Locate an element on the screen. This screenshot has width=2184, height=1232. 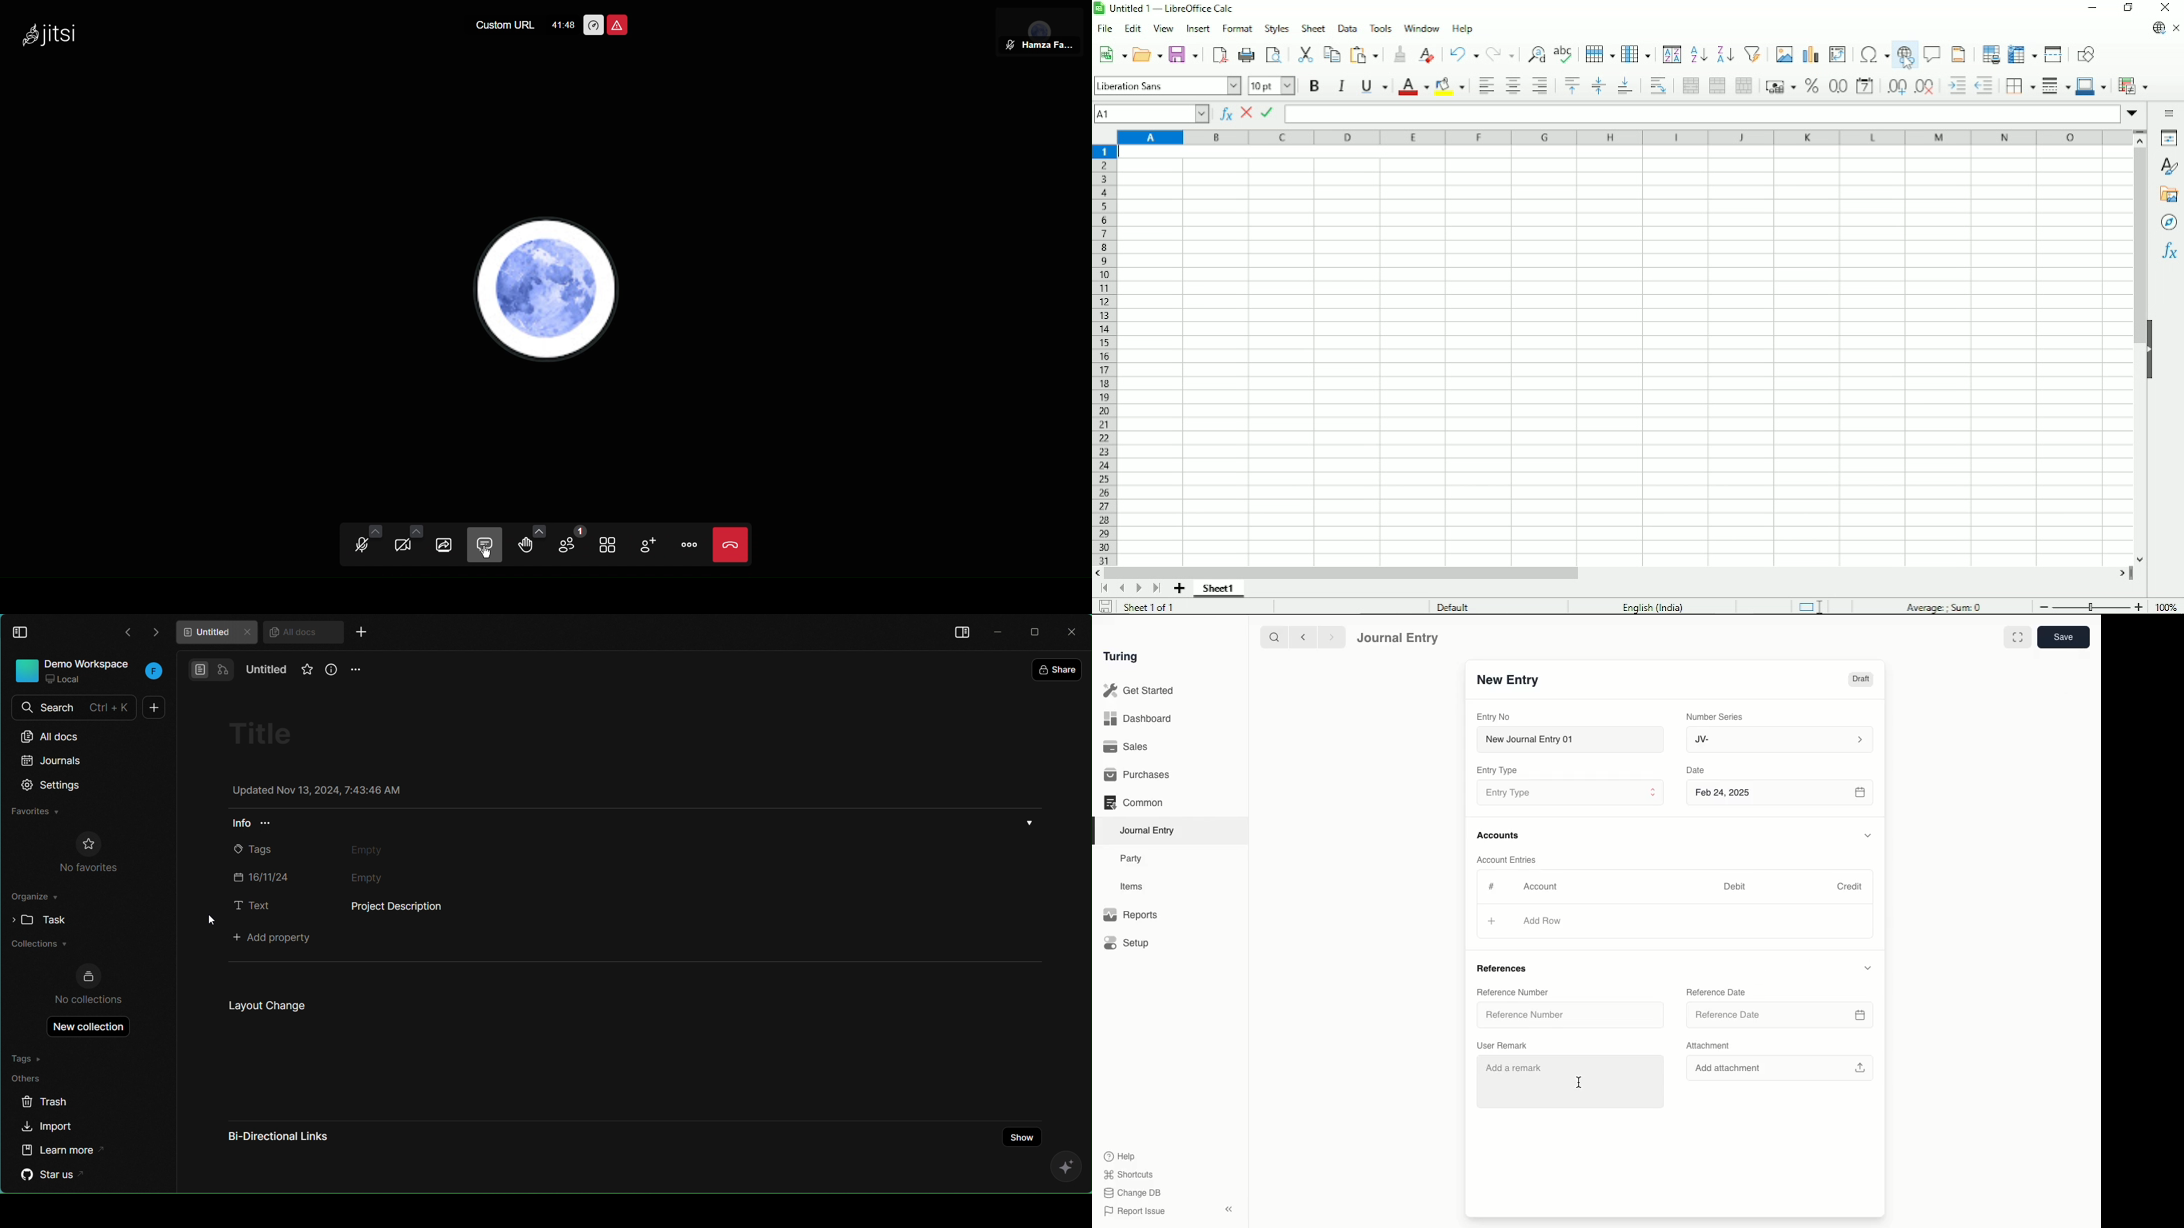
Add Participant is located at coordinates (654, 547).